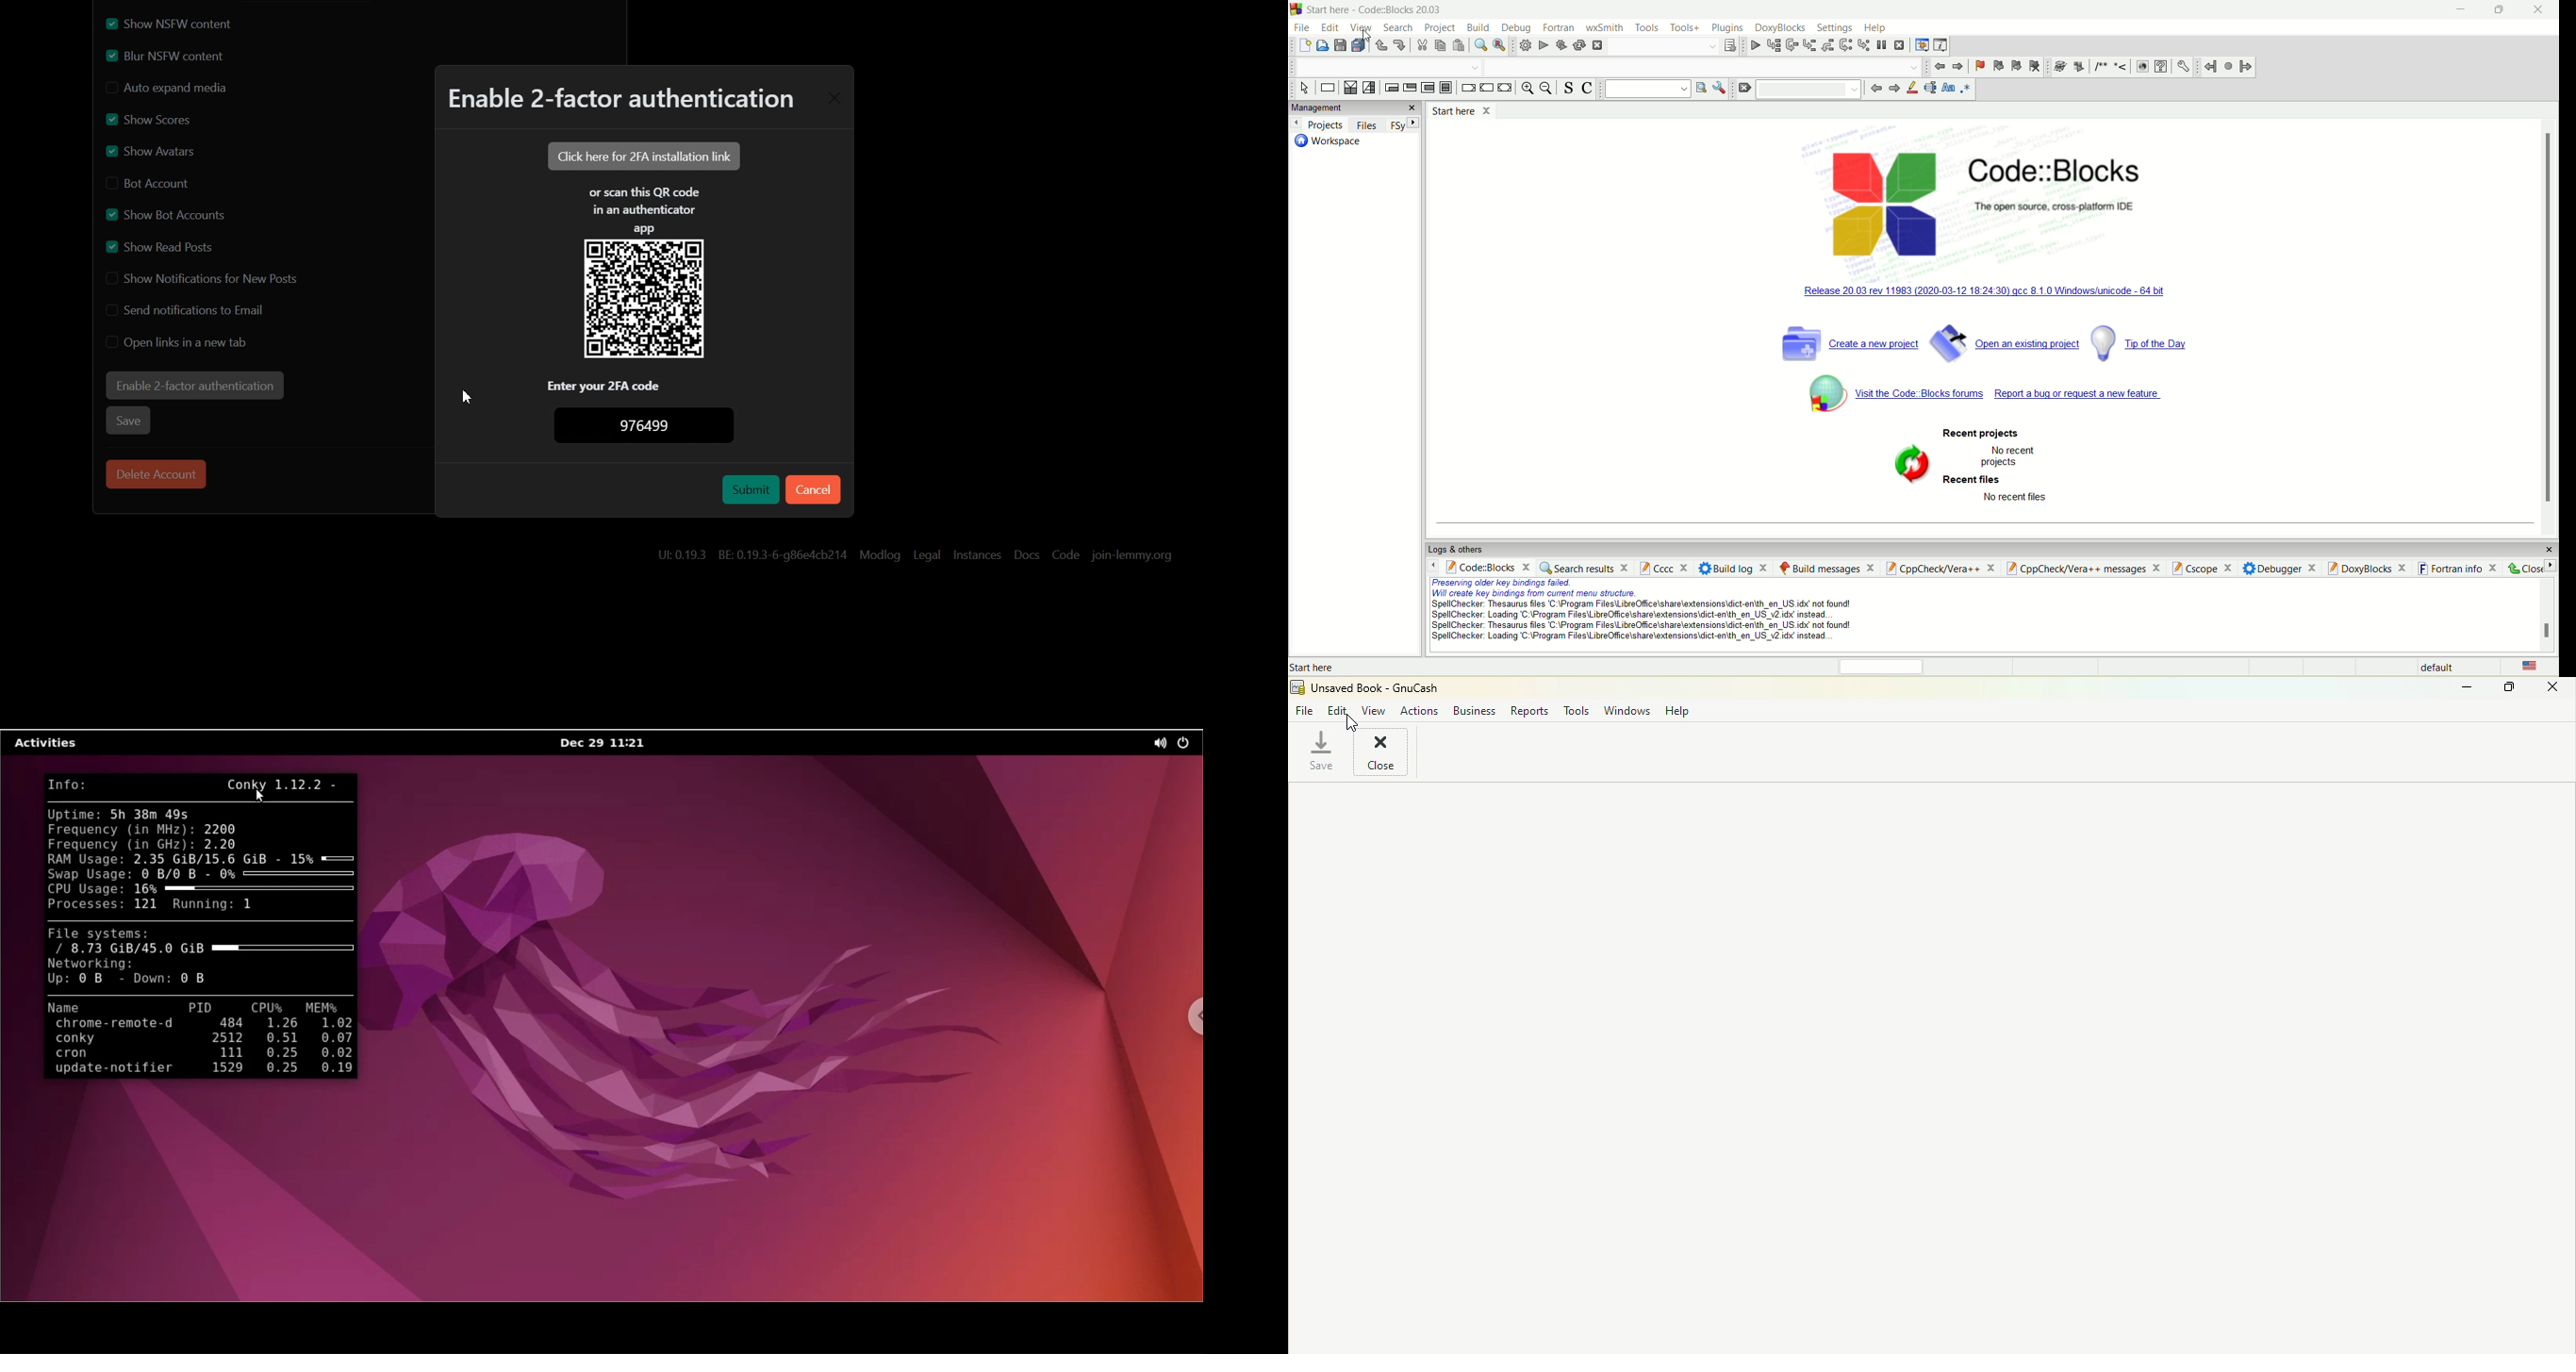 The image size is (2576, 1372). I want to click on search, so click(1399, 28).